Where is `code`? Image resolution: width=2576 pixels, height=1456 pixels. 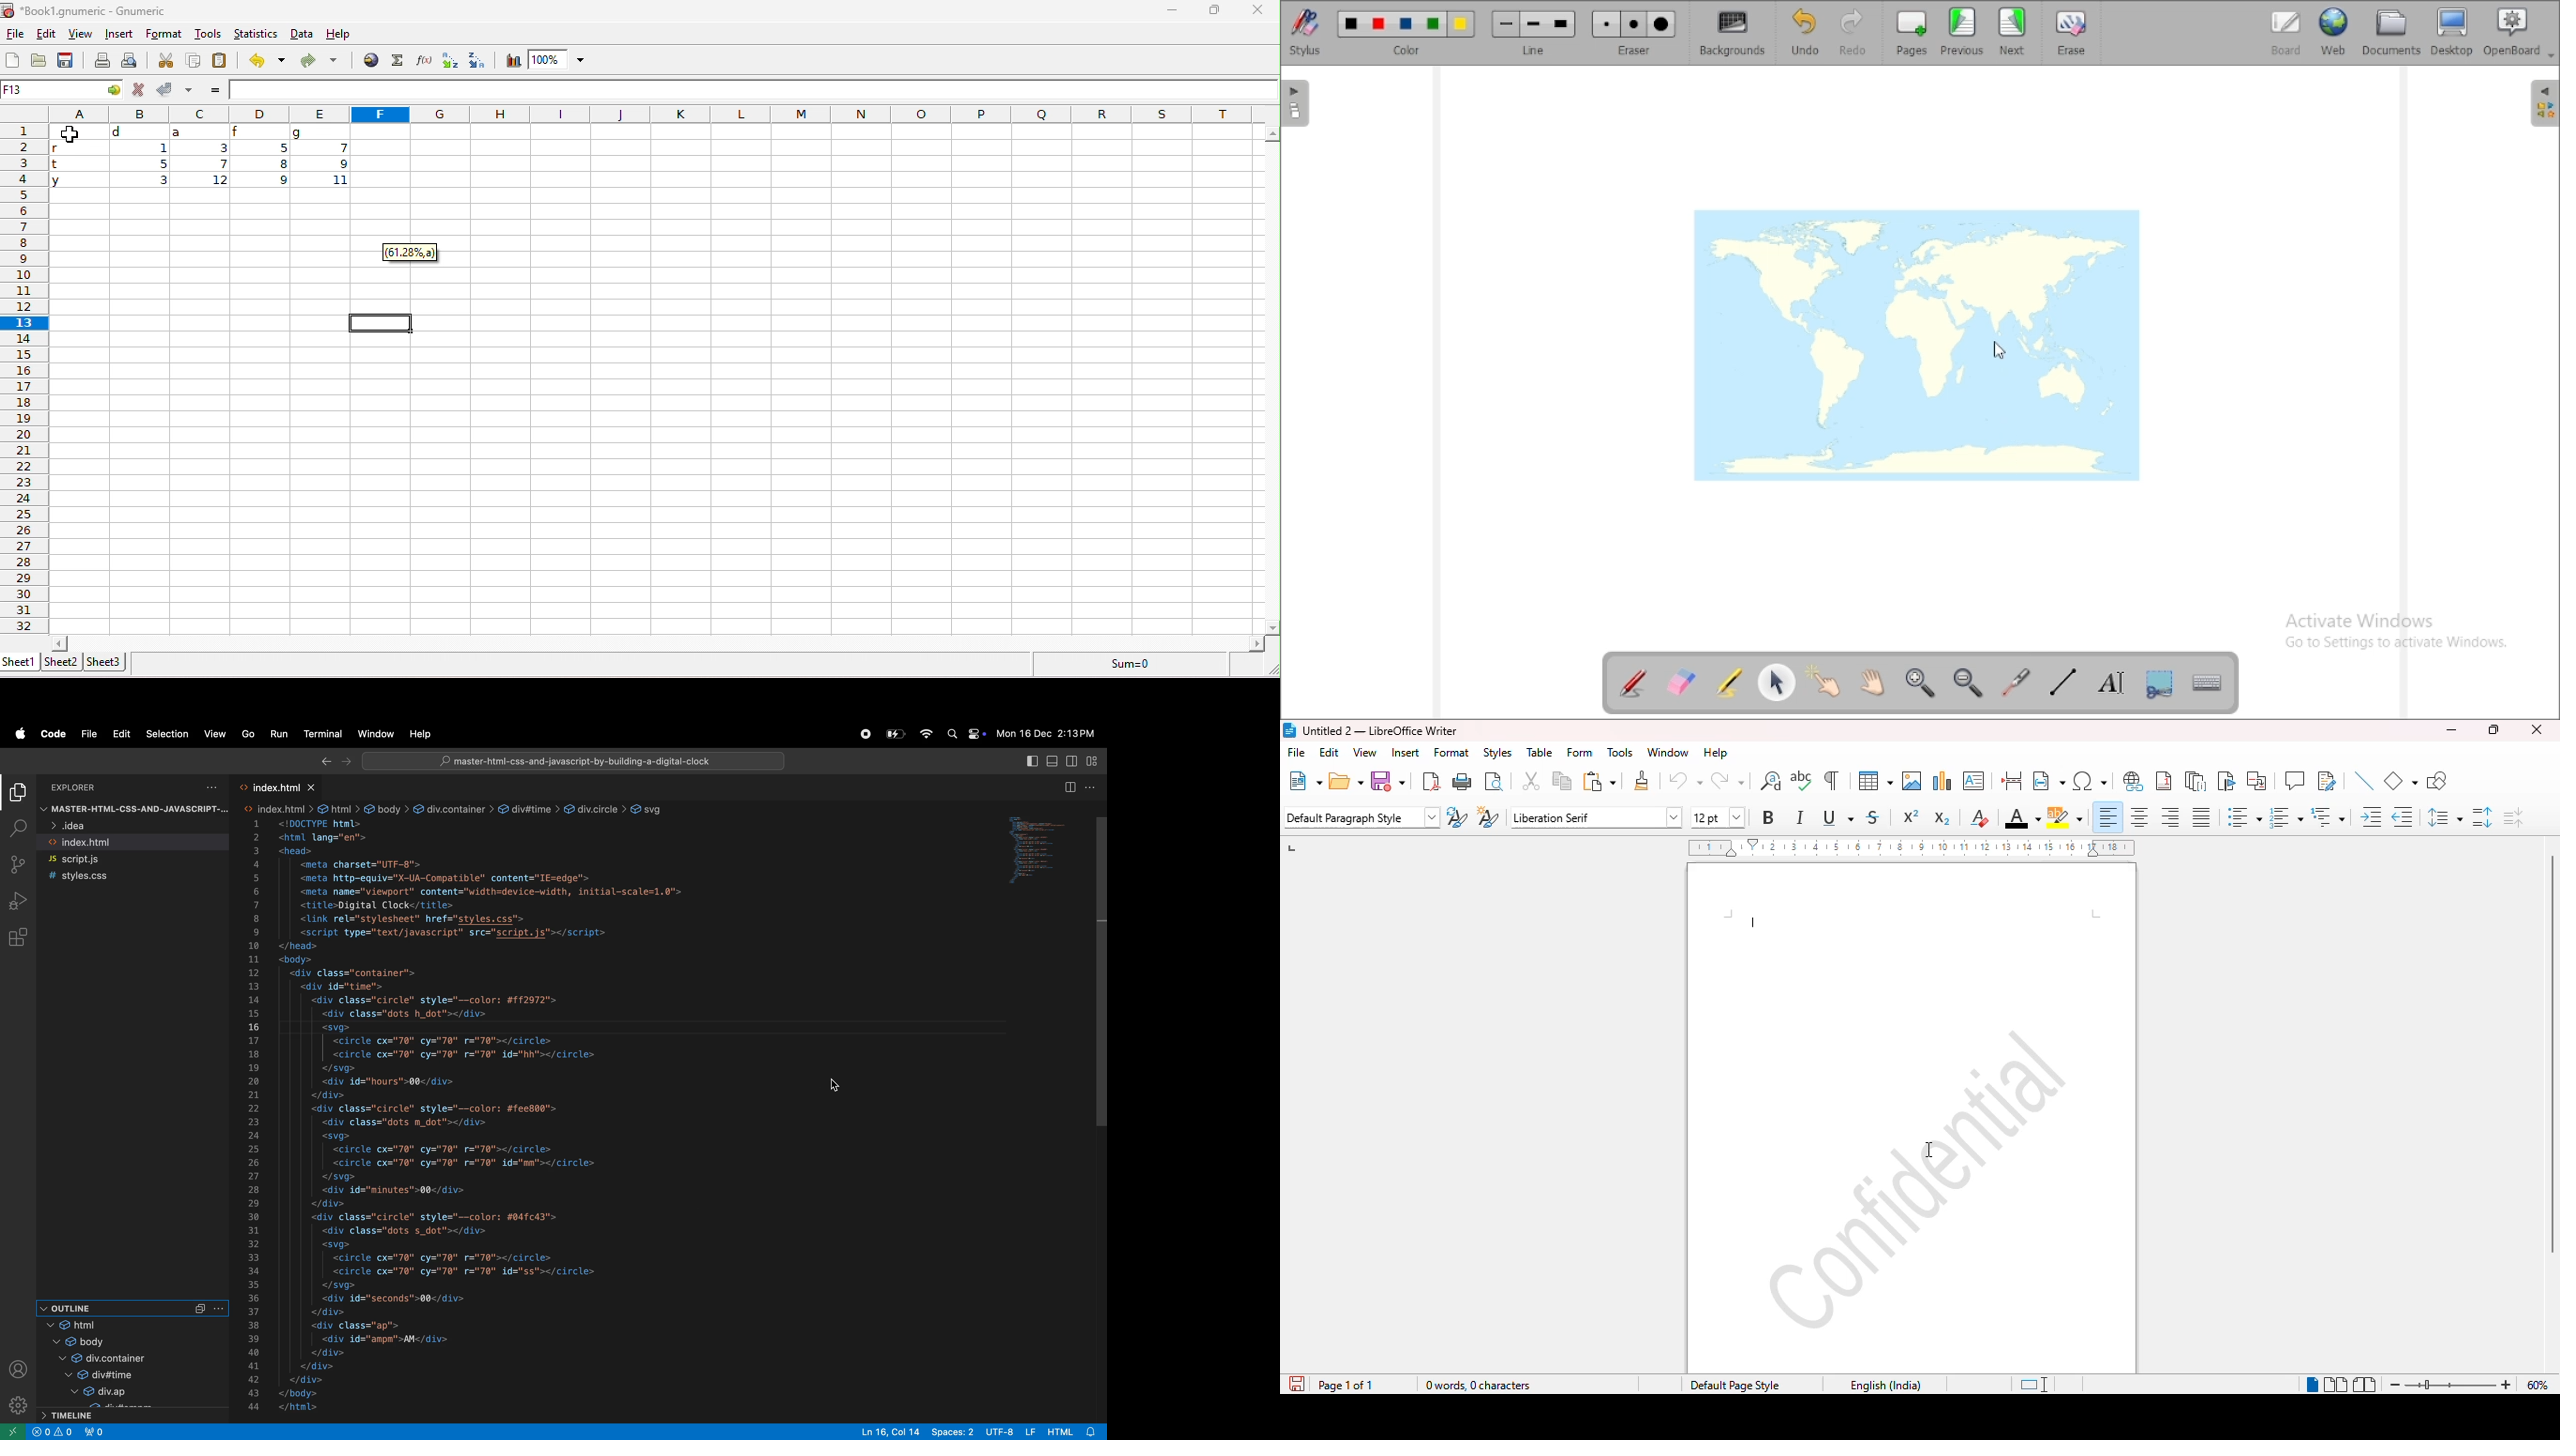
code is located at coordinates (51, 734).